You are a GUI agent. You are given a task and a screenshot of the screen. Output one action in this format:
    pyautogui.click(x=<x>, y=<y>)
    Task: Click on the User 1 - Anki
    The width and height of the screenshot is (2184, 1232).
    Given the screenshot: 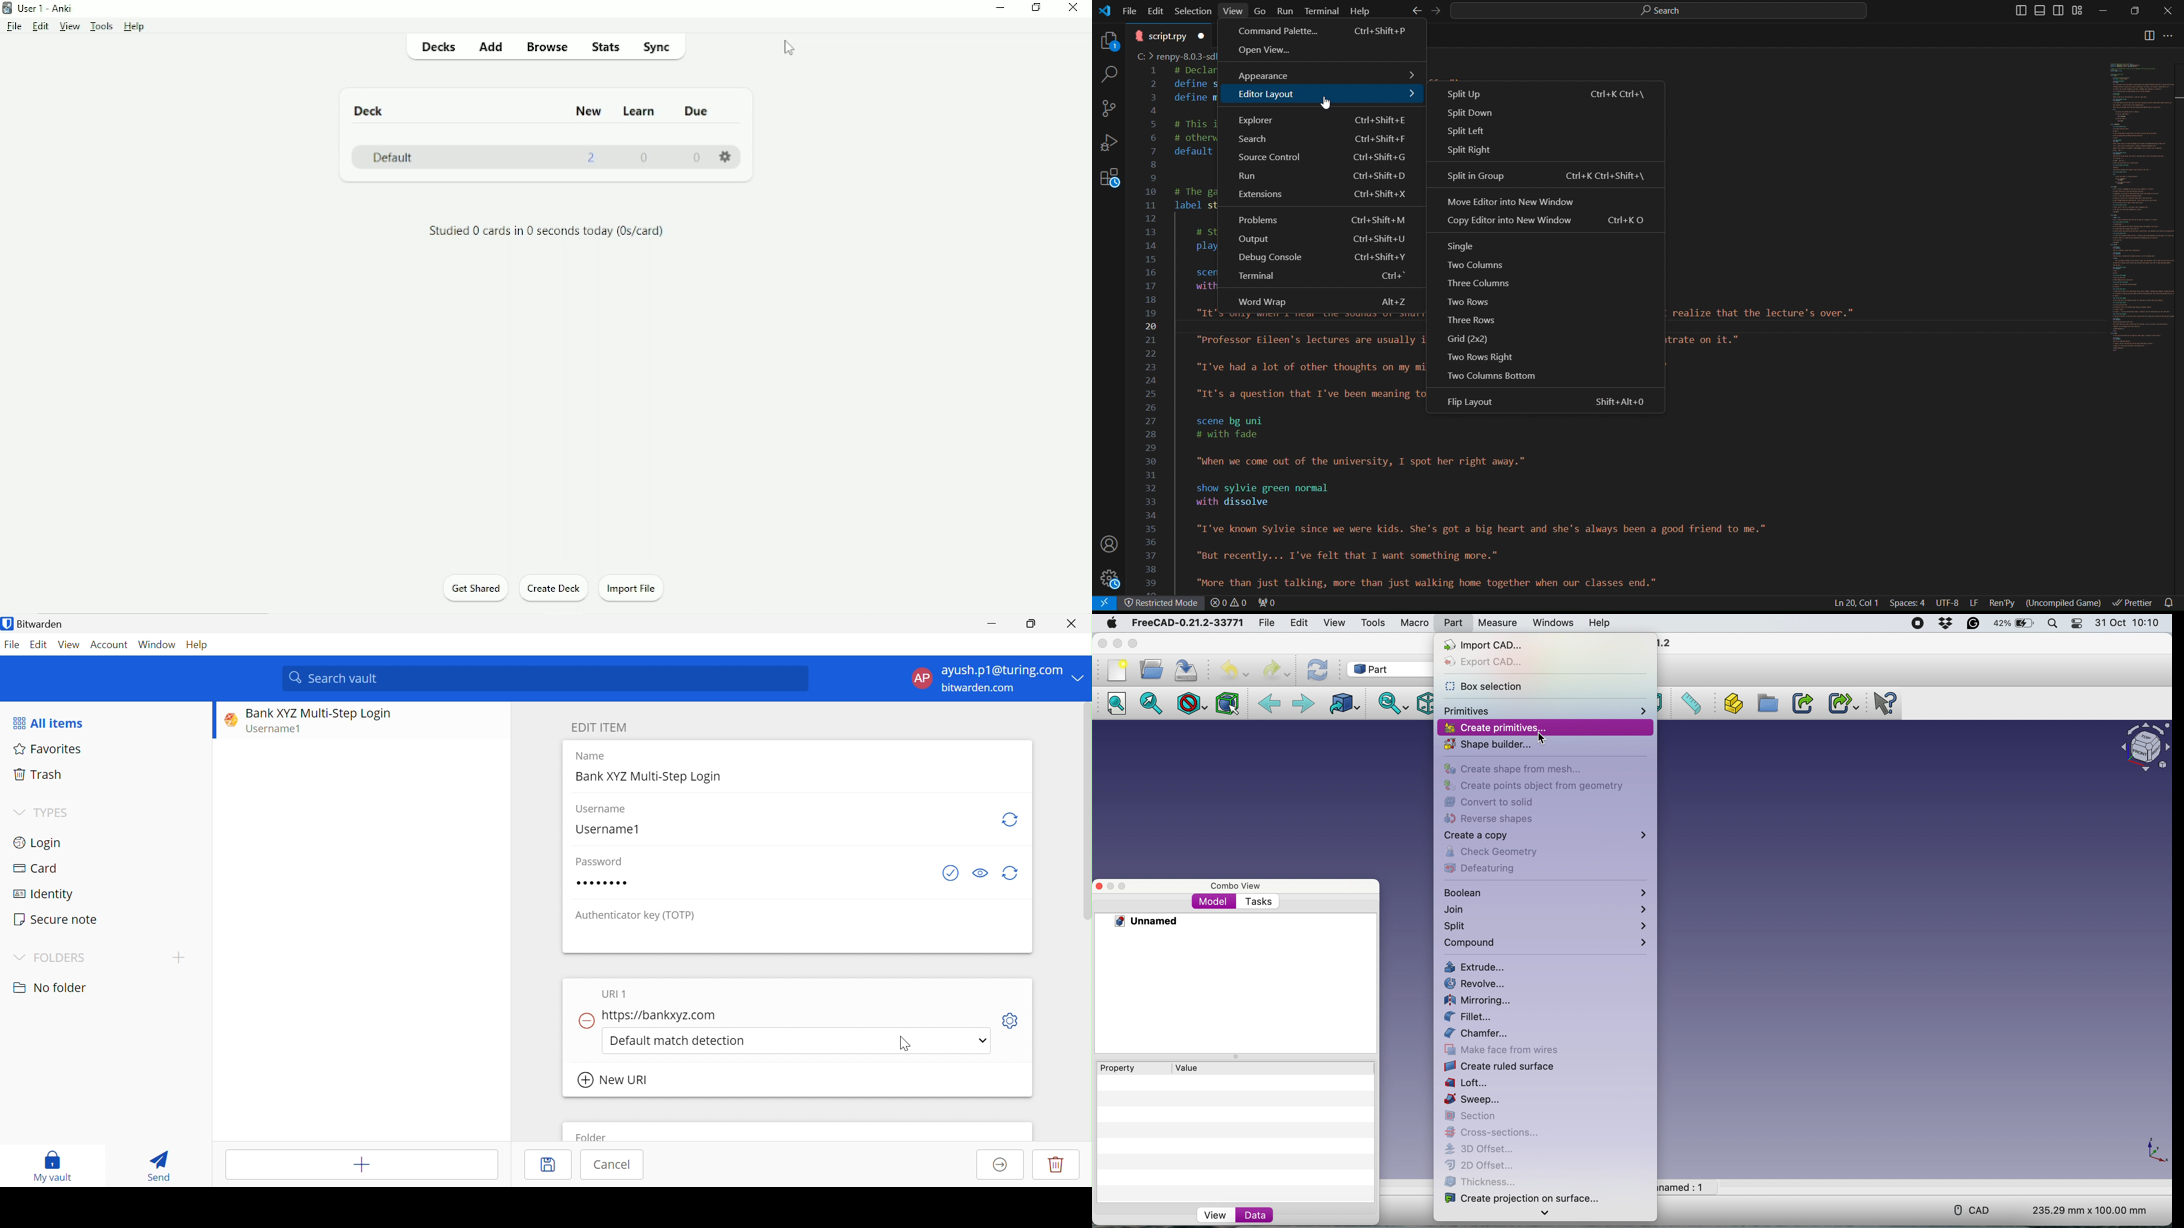 What is the action you would take?
    pyautogui.click(x=45, y=8)
    